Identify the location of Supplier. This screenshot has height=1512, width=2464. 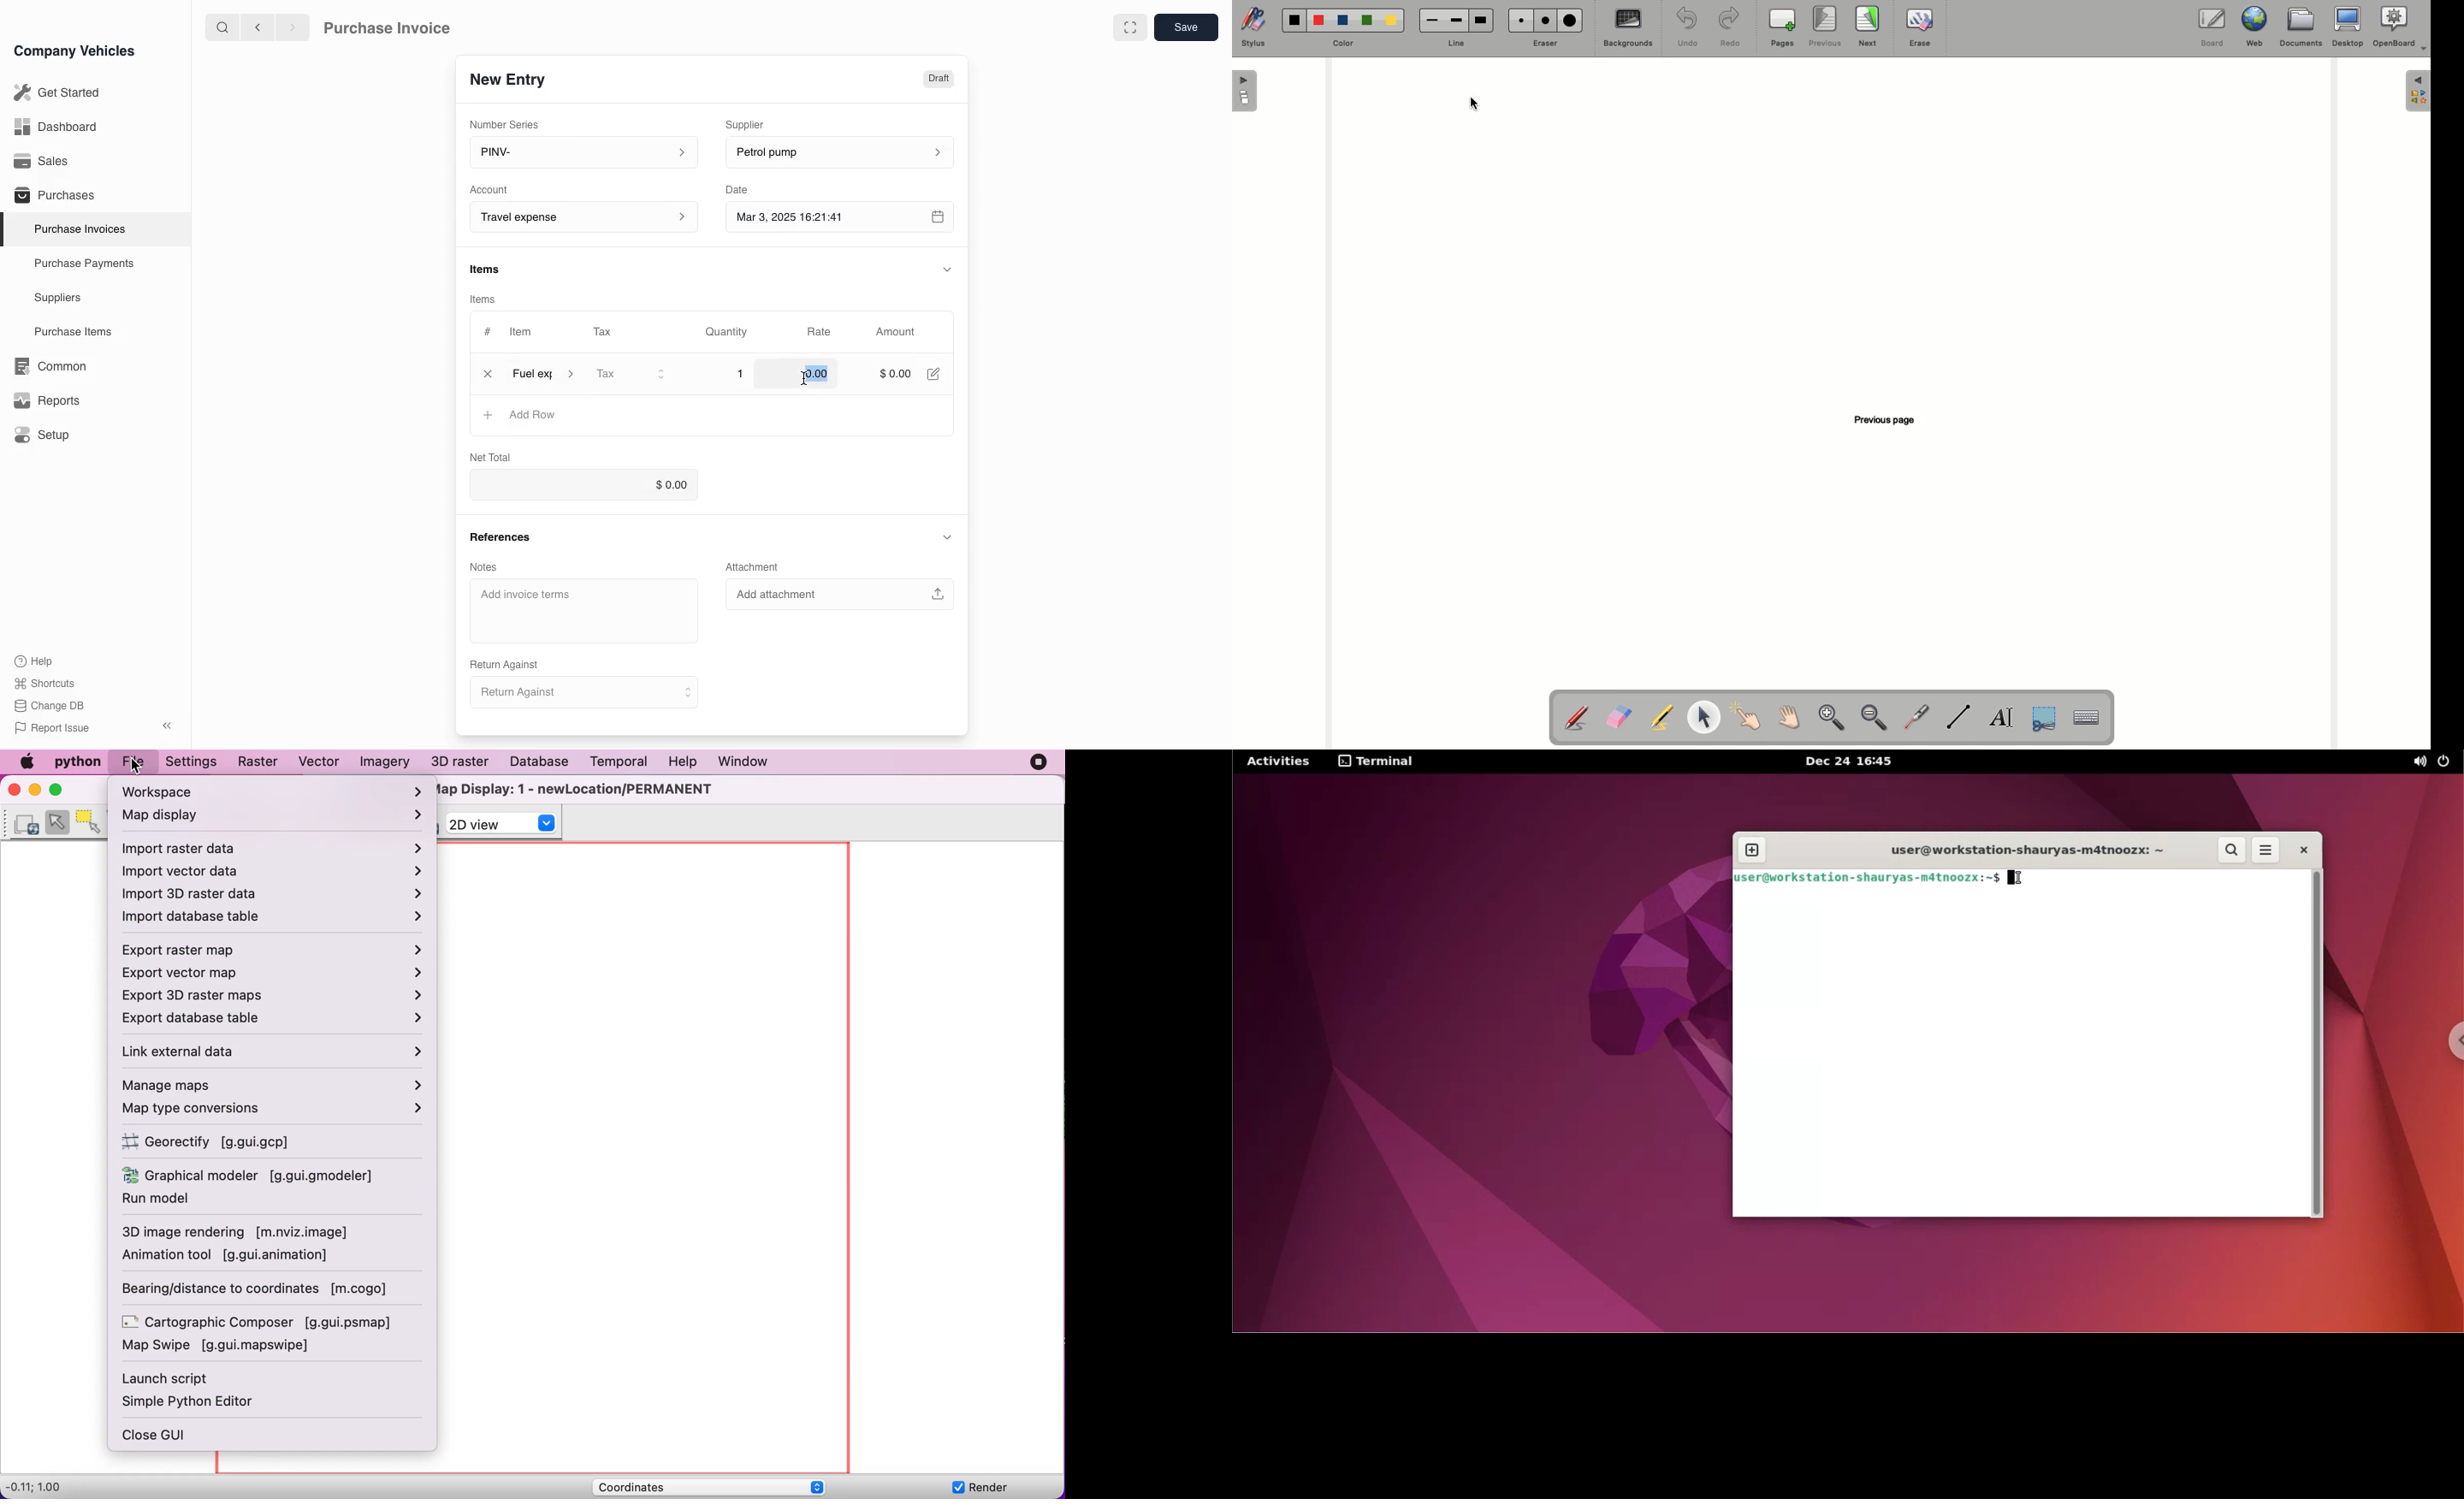
(756, 122).